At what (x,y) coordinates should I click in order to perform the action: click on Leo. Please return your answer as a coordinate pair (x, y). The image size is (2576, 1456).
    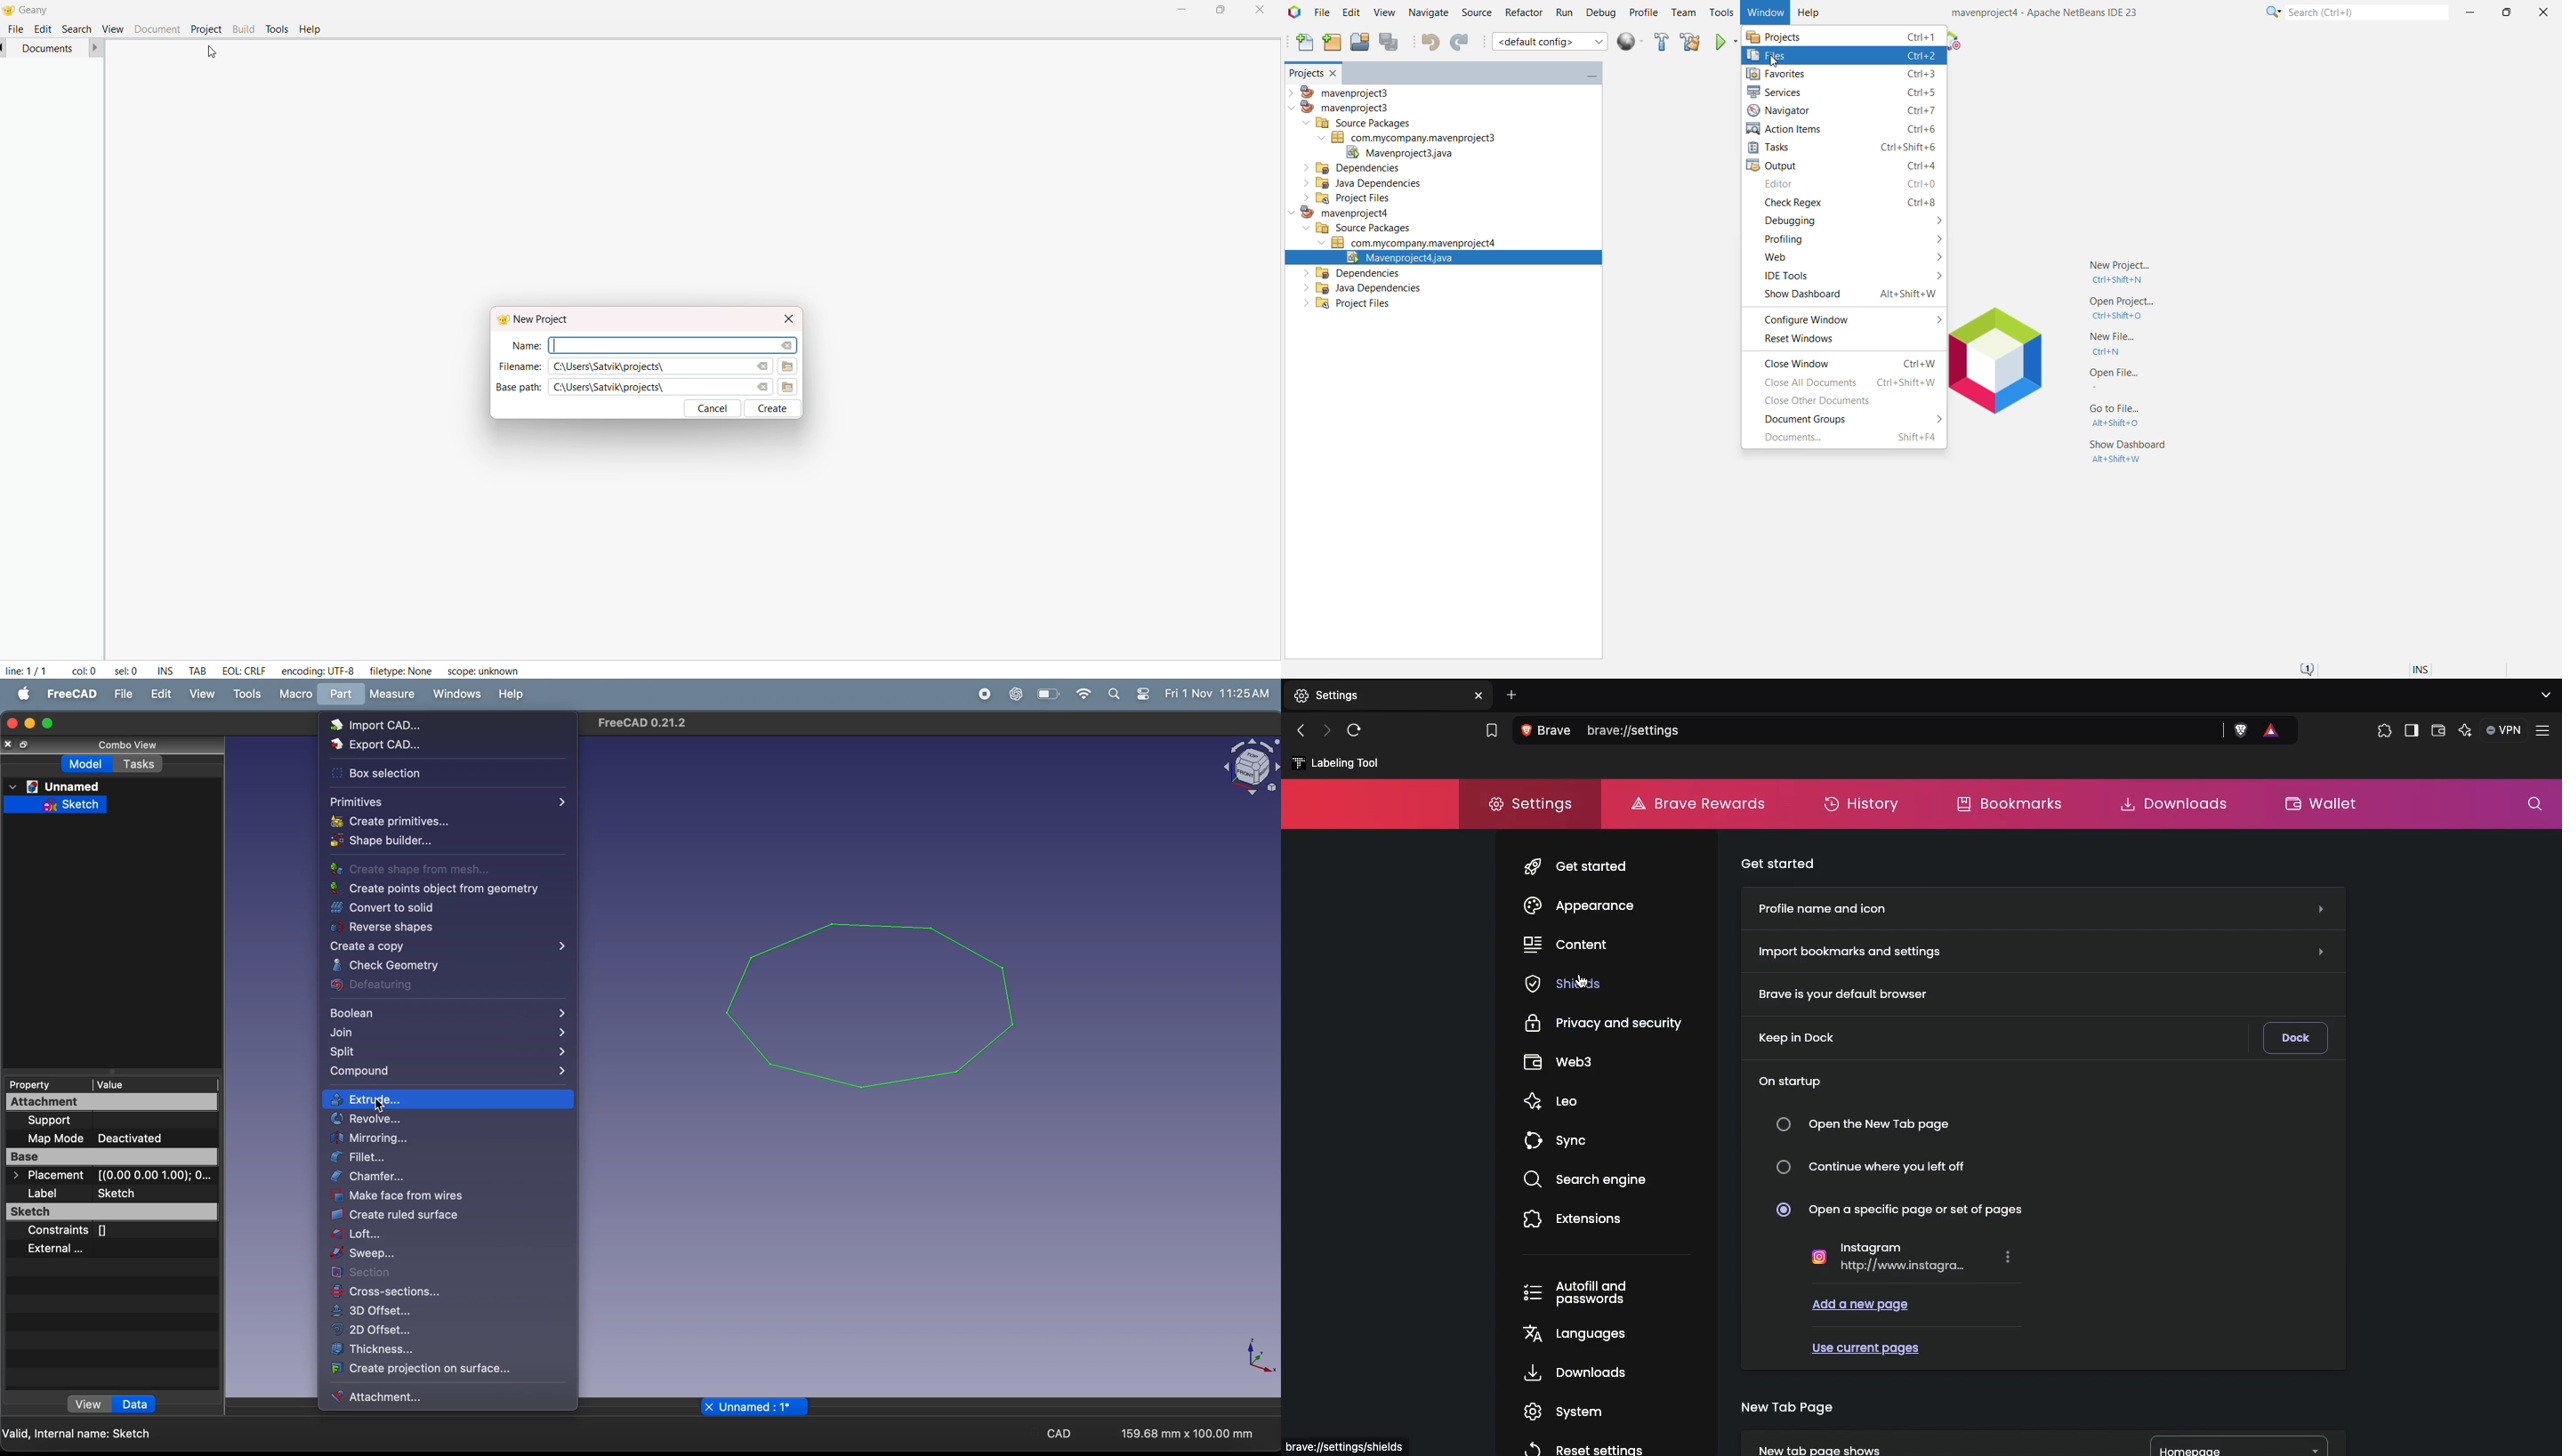
    Looking at the image, I should click on (1551, 1102).